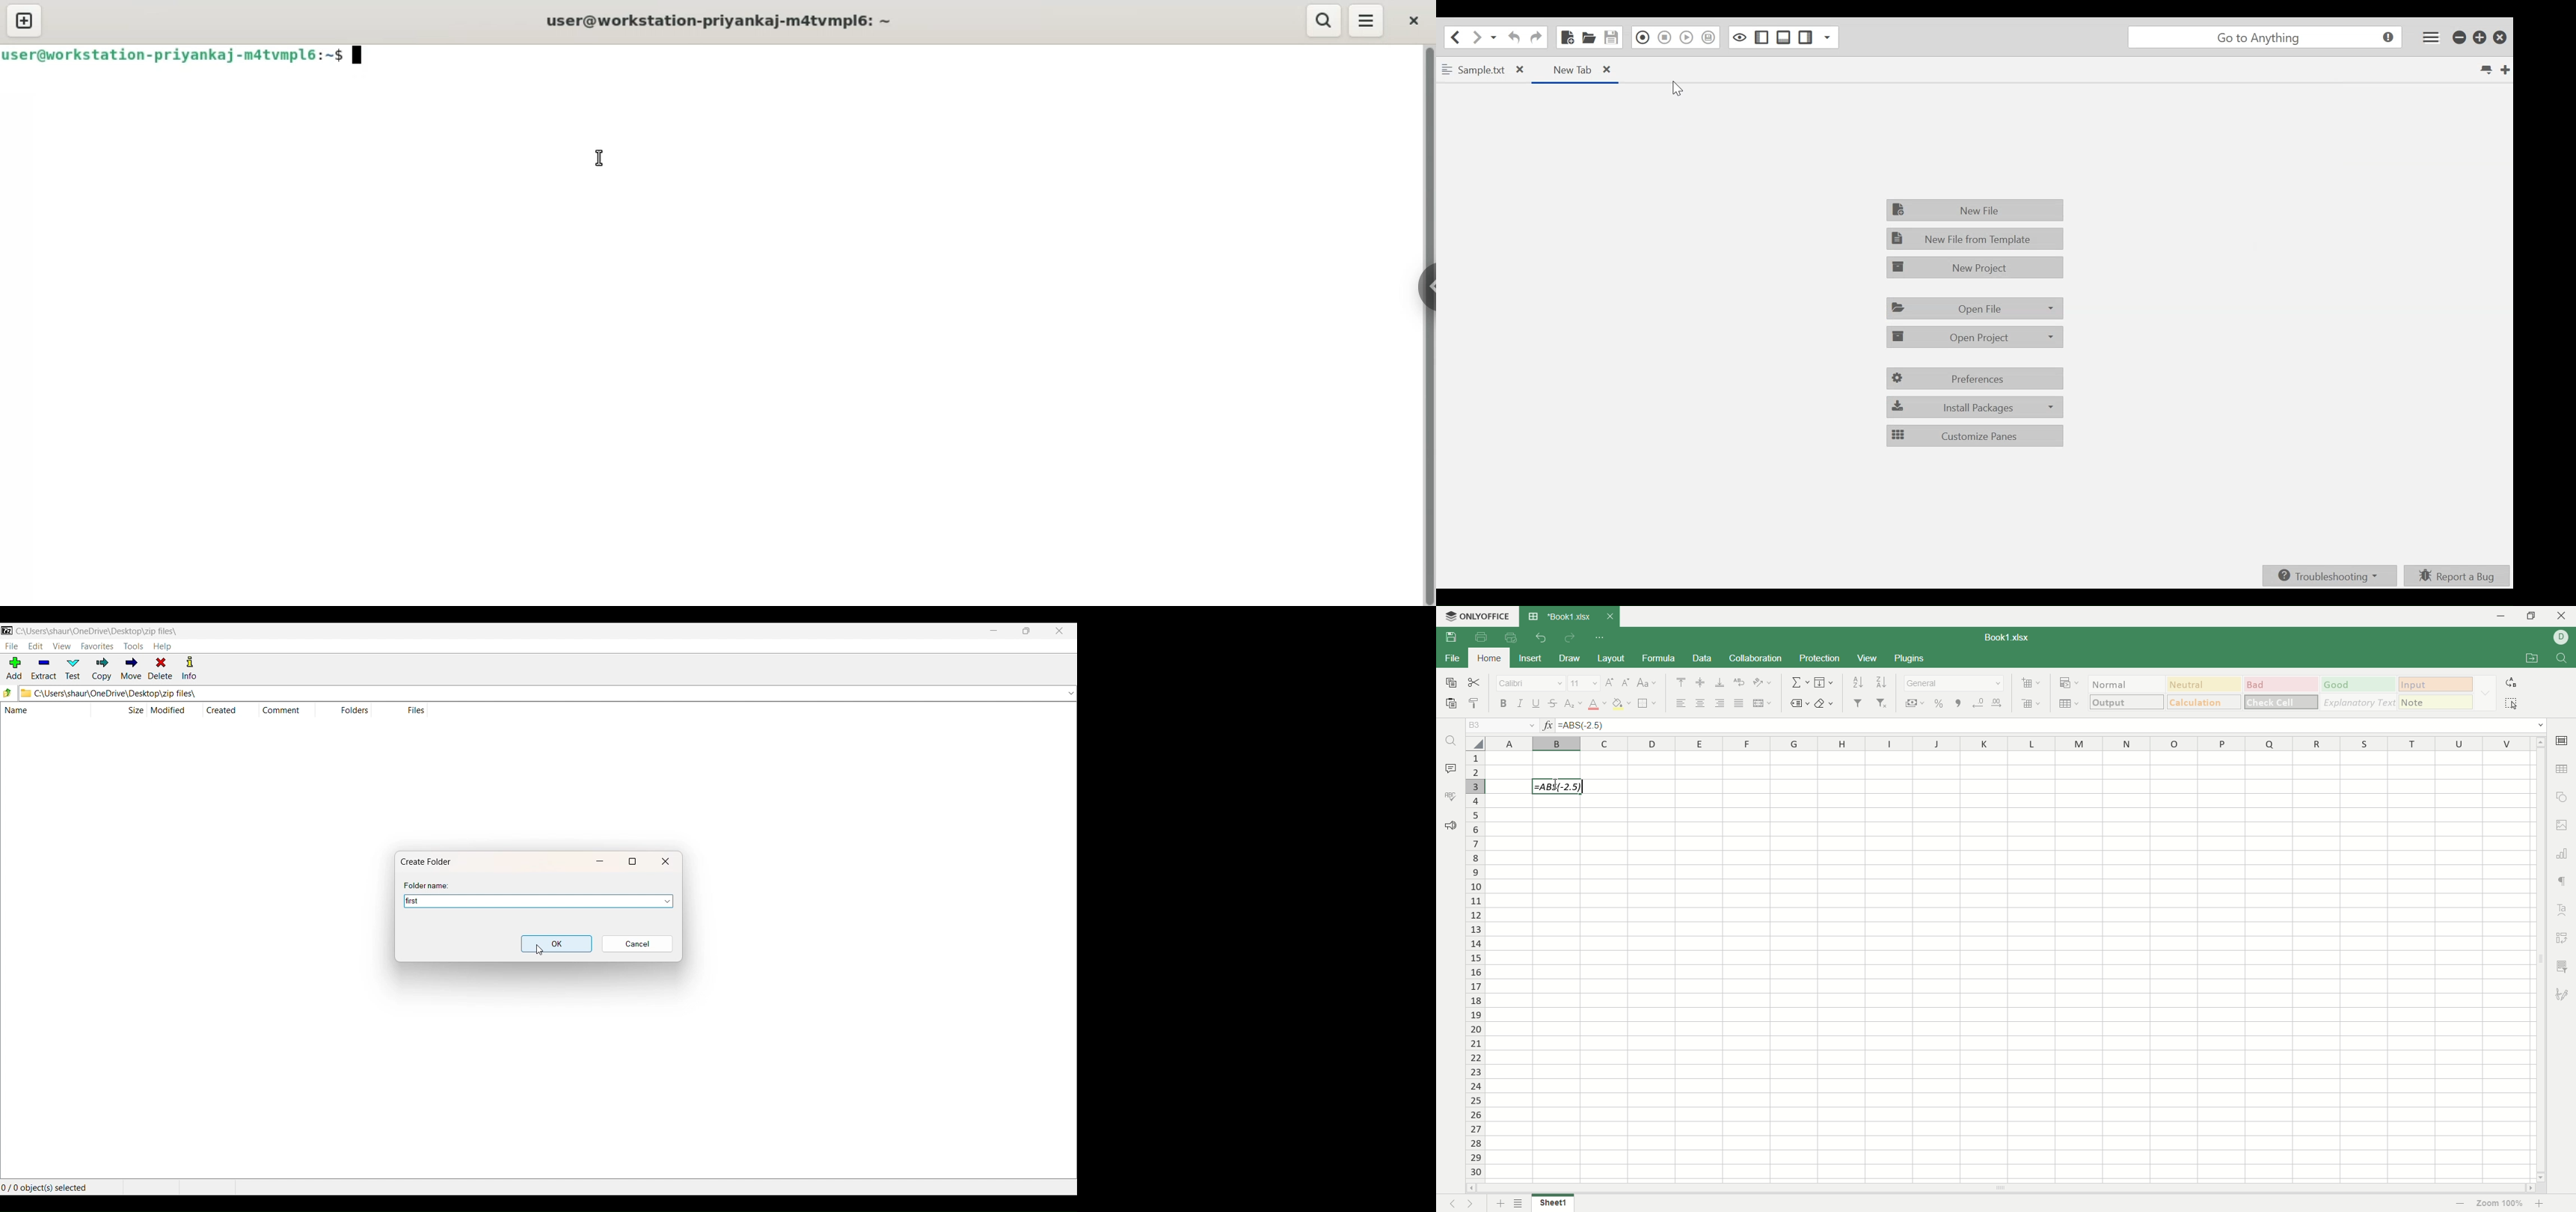 This screenshot has width=2576, height=1232. I want to click on wrap text, so click(1738, 682).